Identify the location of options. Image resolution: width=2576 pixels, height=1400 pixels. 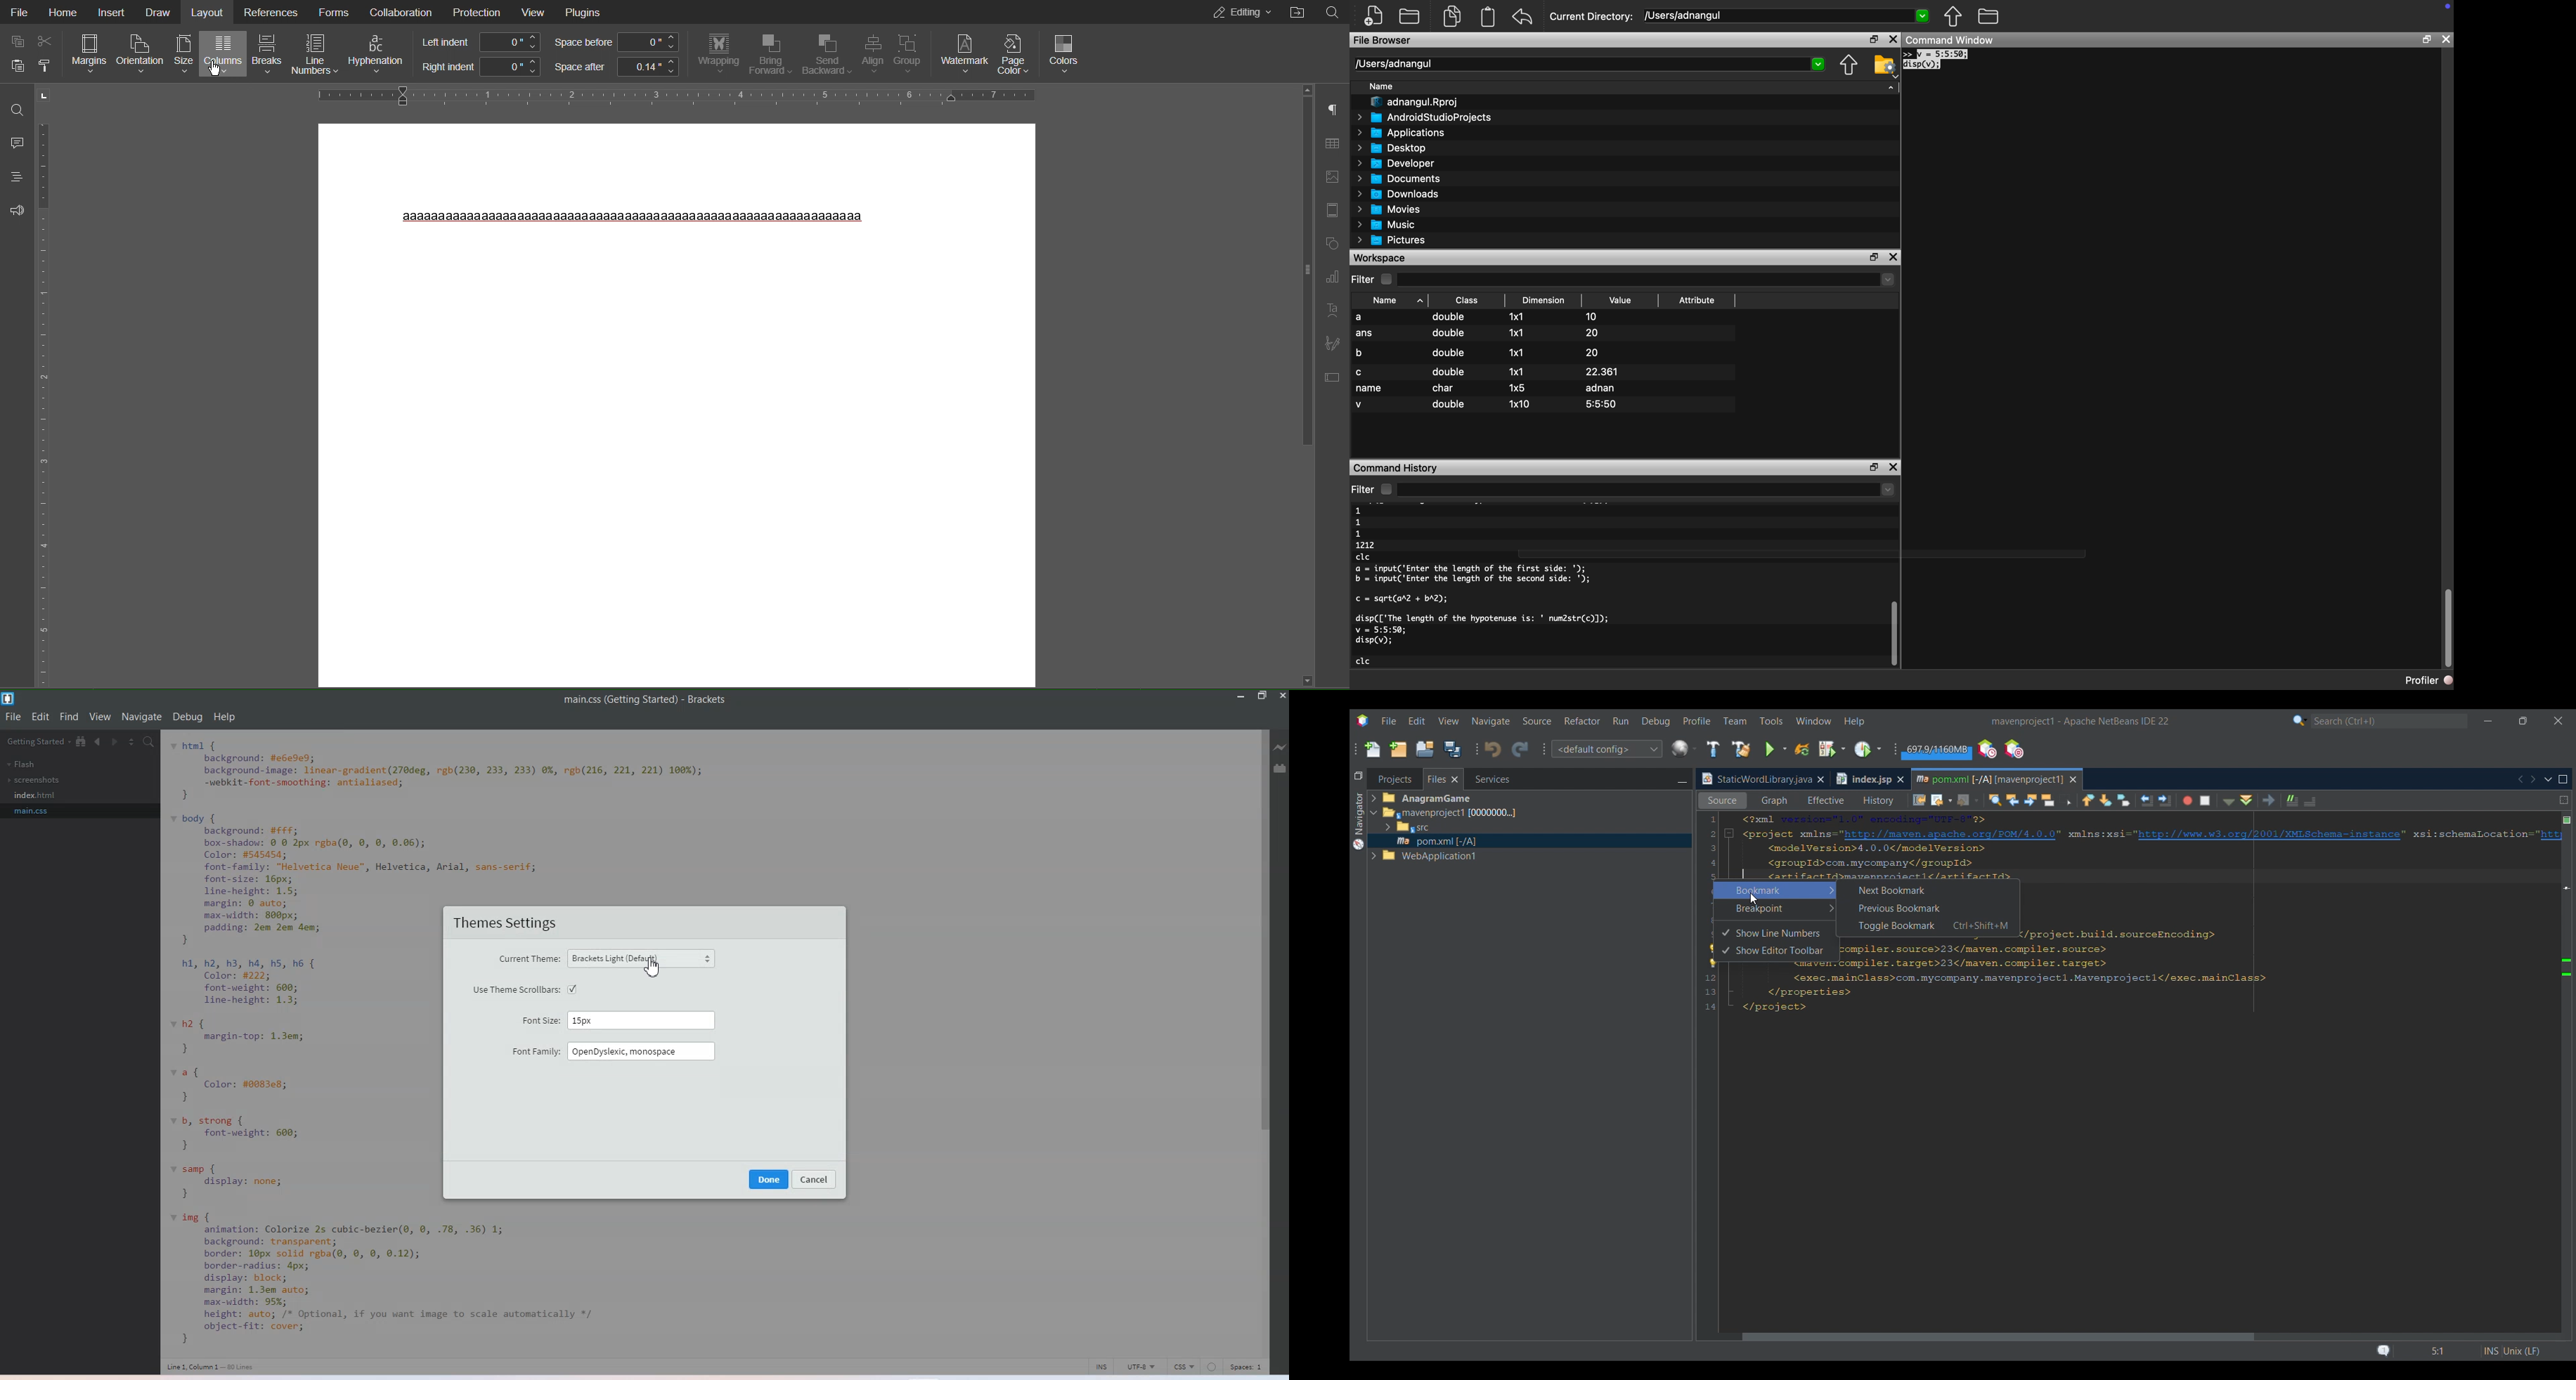
(51, 67).